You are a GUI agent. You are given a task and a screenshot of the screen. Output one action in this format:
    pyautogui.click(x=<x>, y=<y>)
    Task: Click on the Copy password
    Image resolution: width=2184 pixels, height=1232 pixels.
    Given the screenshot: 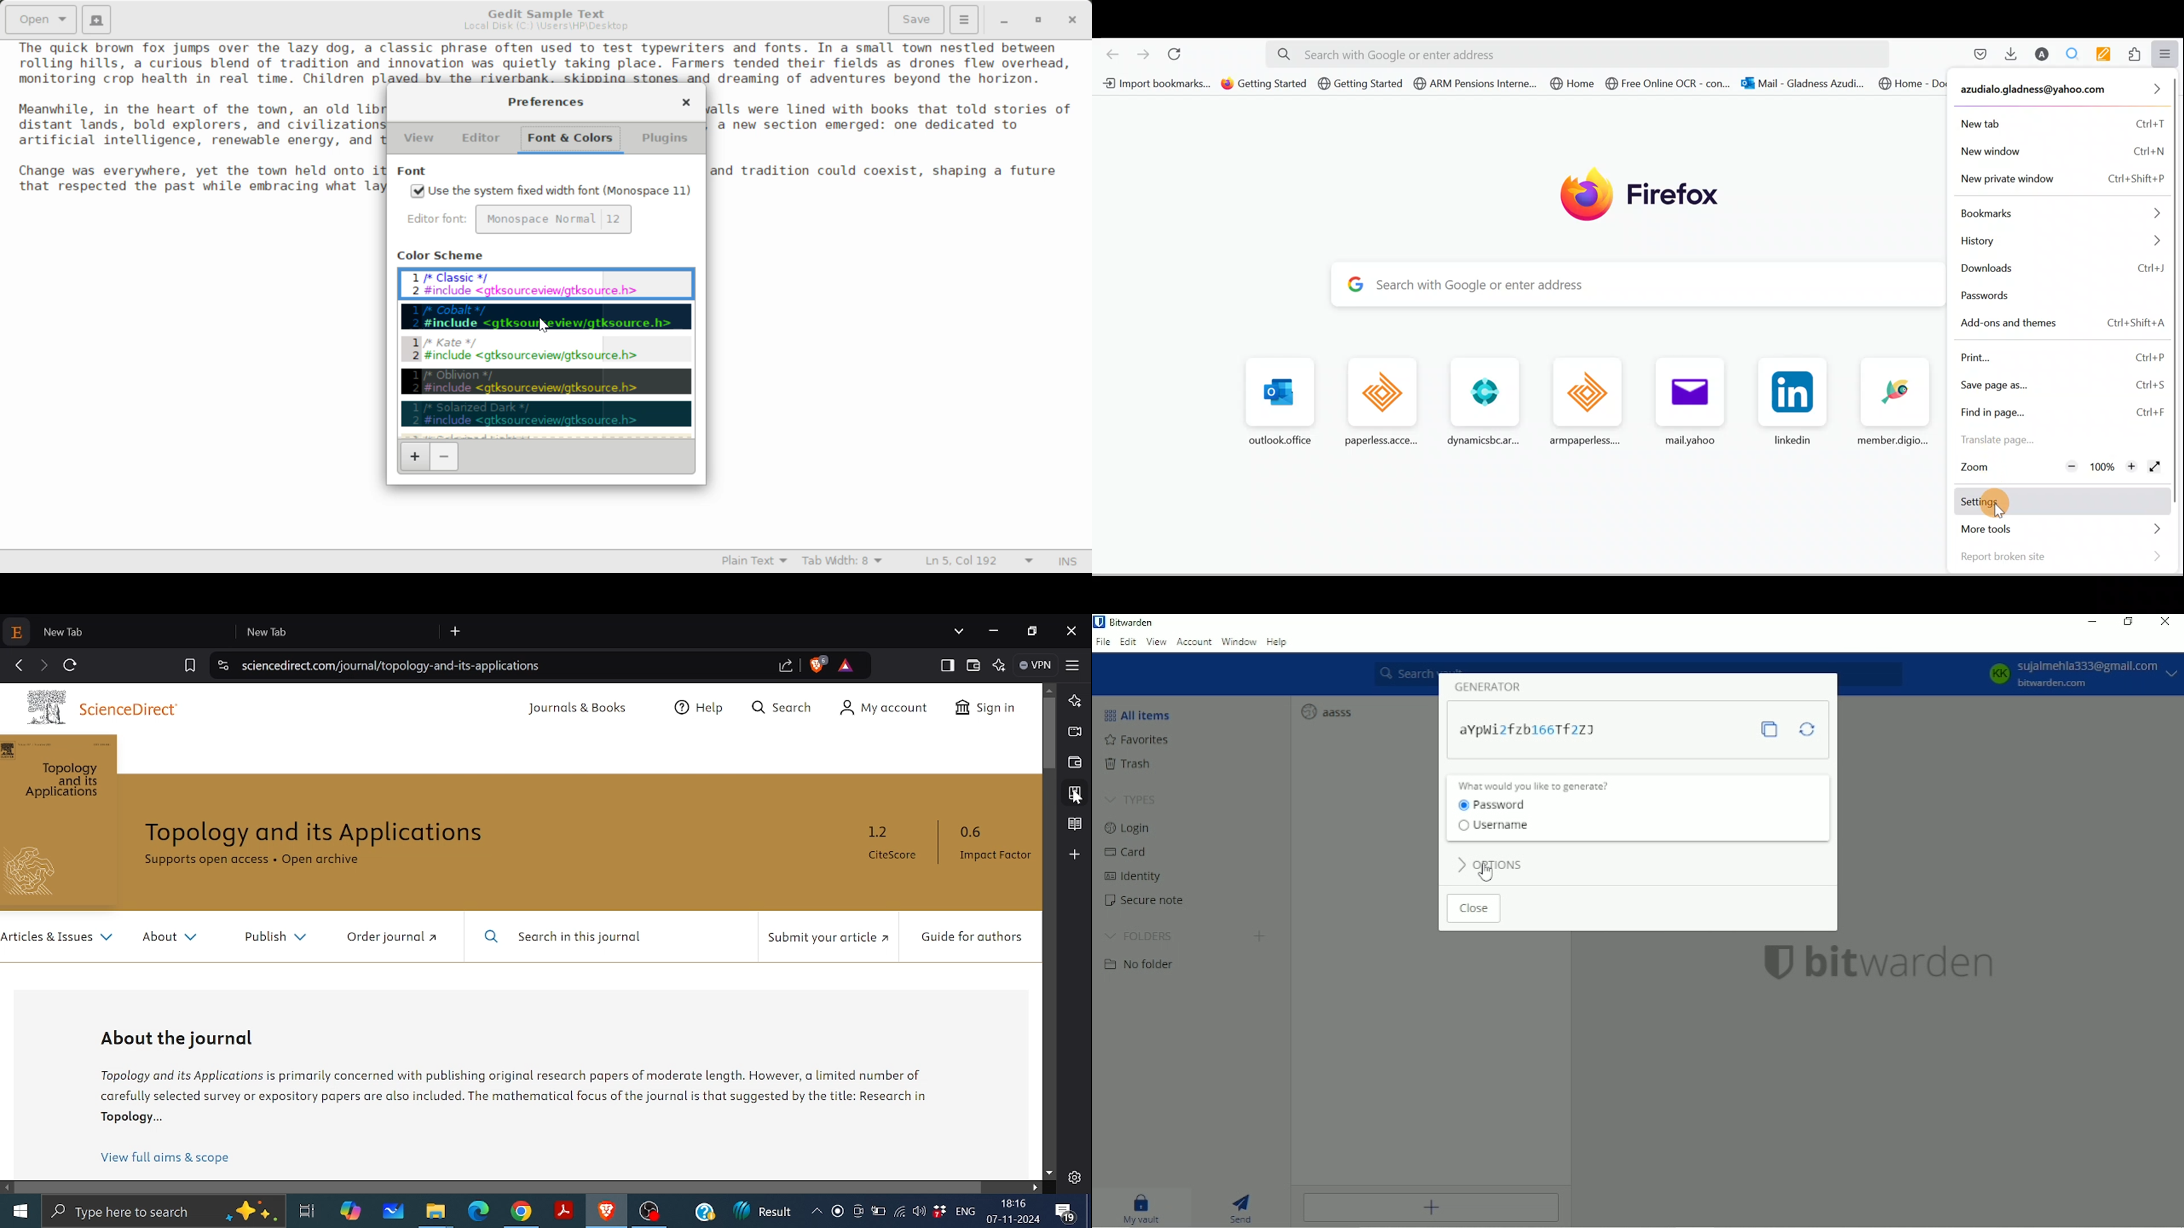 What is the action you would take?
    pyautogui.click(x=1768, y=731)
    